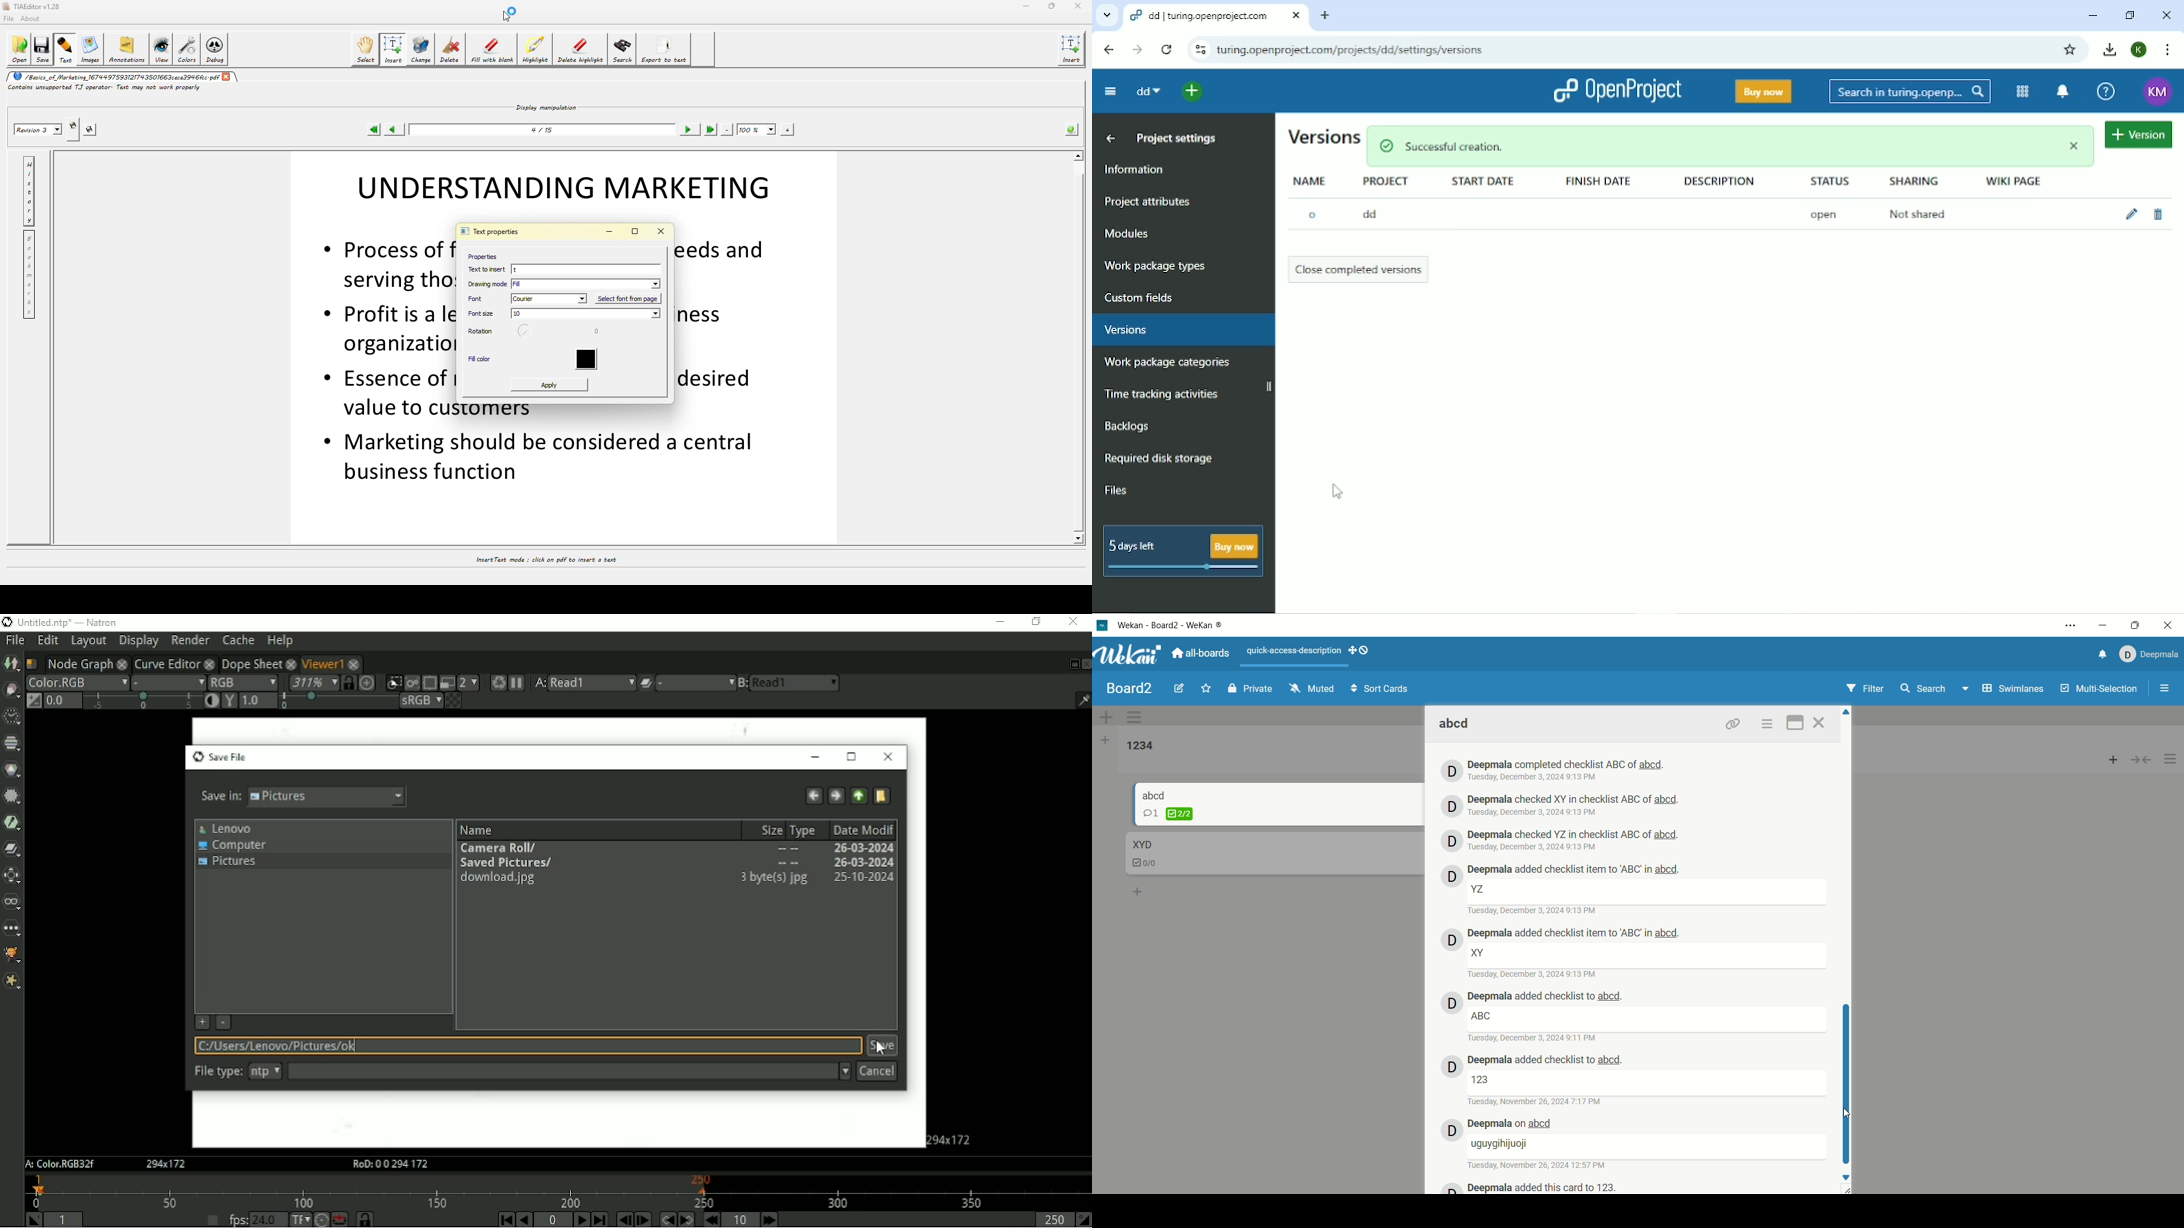 This screenshot has width=2184, height=1232. I want to click on view, so click(160, 49).